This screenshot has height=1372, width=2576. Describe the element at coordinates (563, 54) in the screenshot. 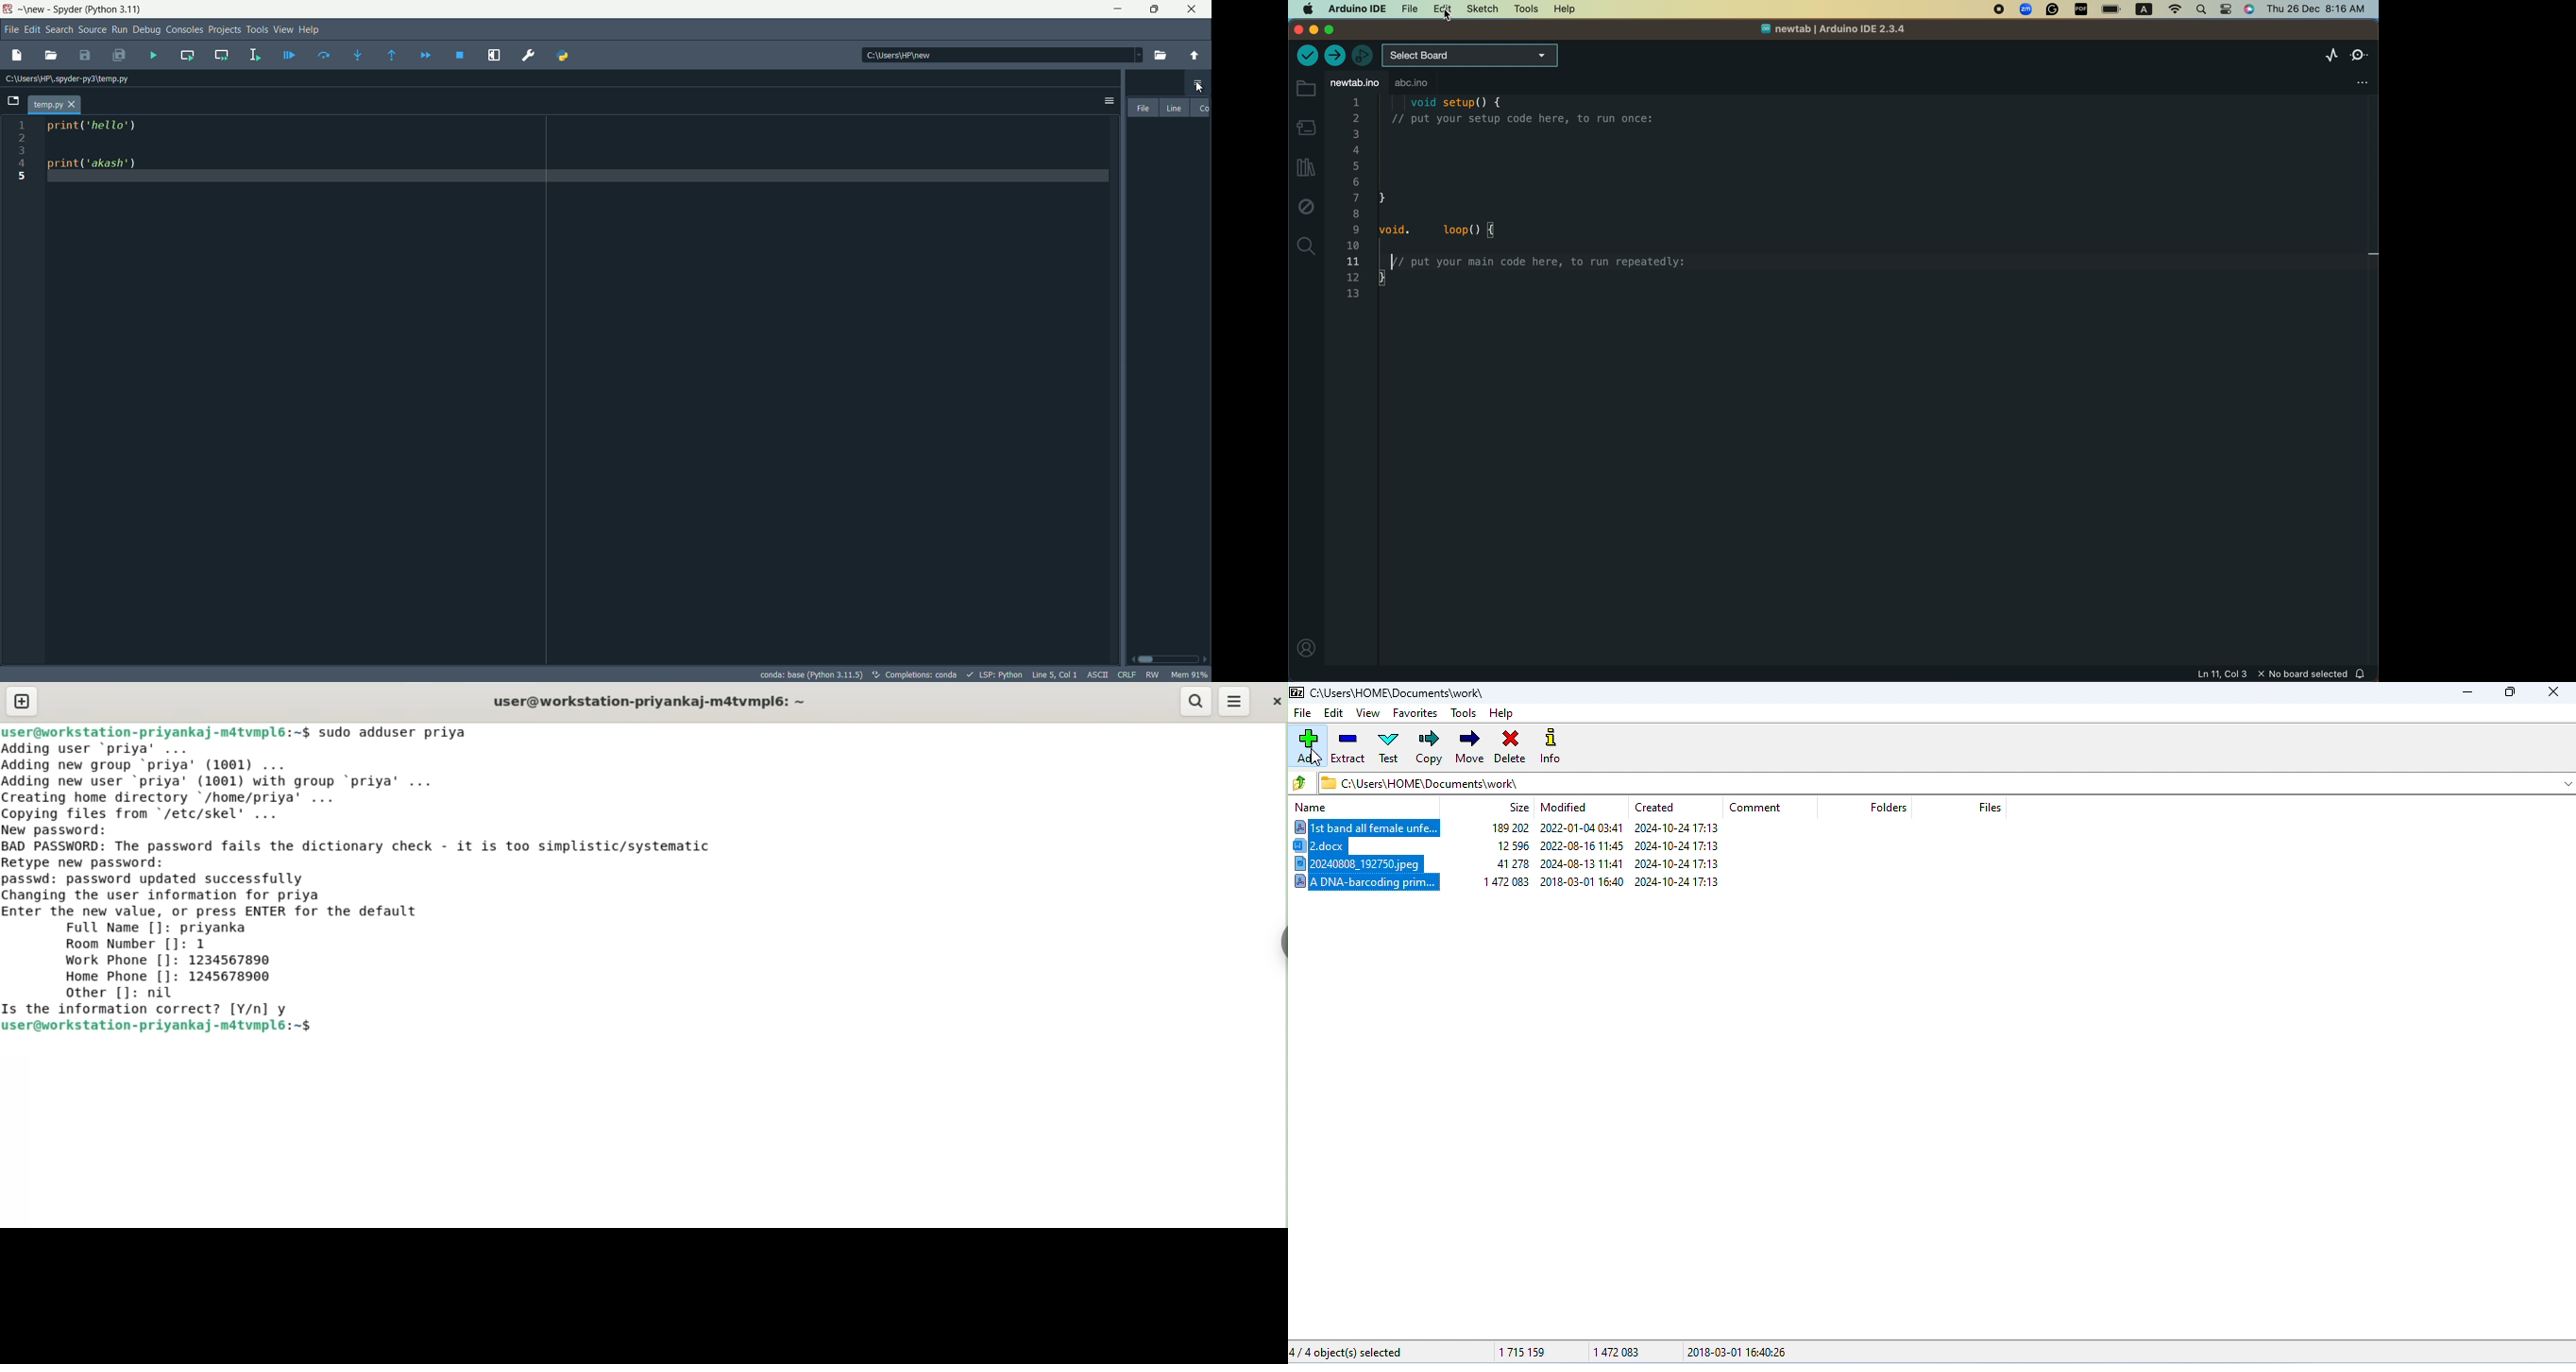

I see `python path manager` at that location.